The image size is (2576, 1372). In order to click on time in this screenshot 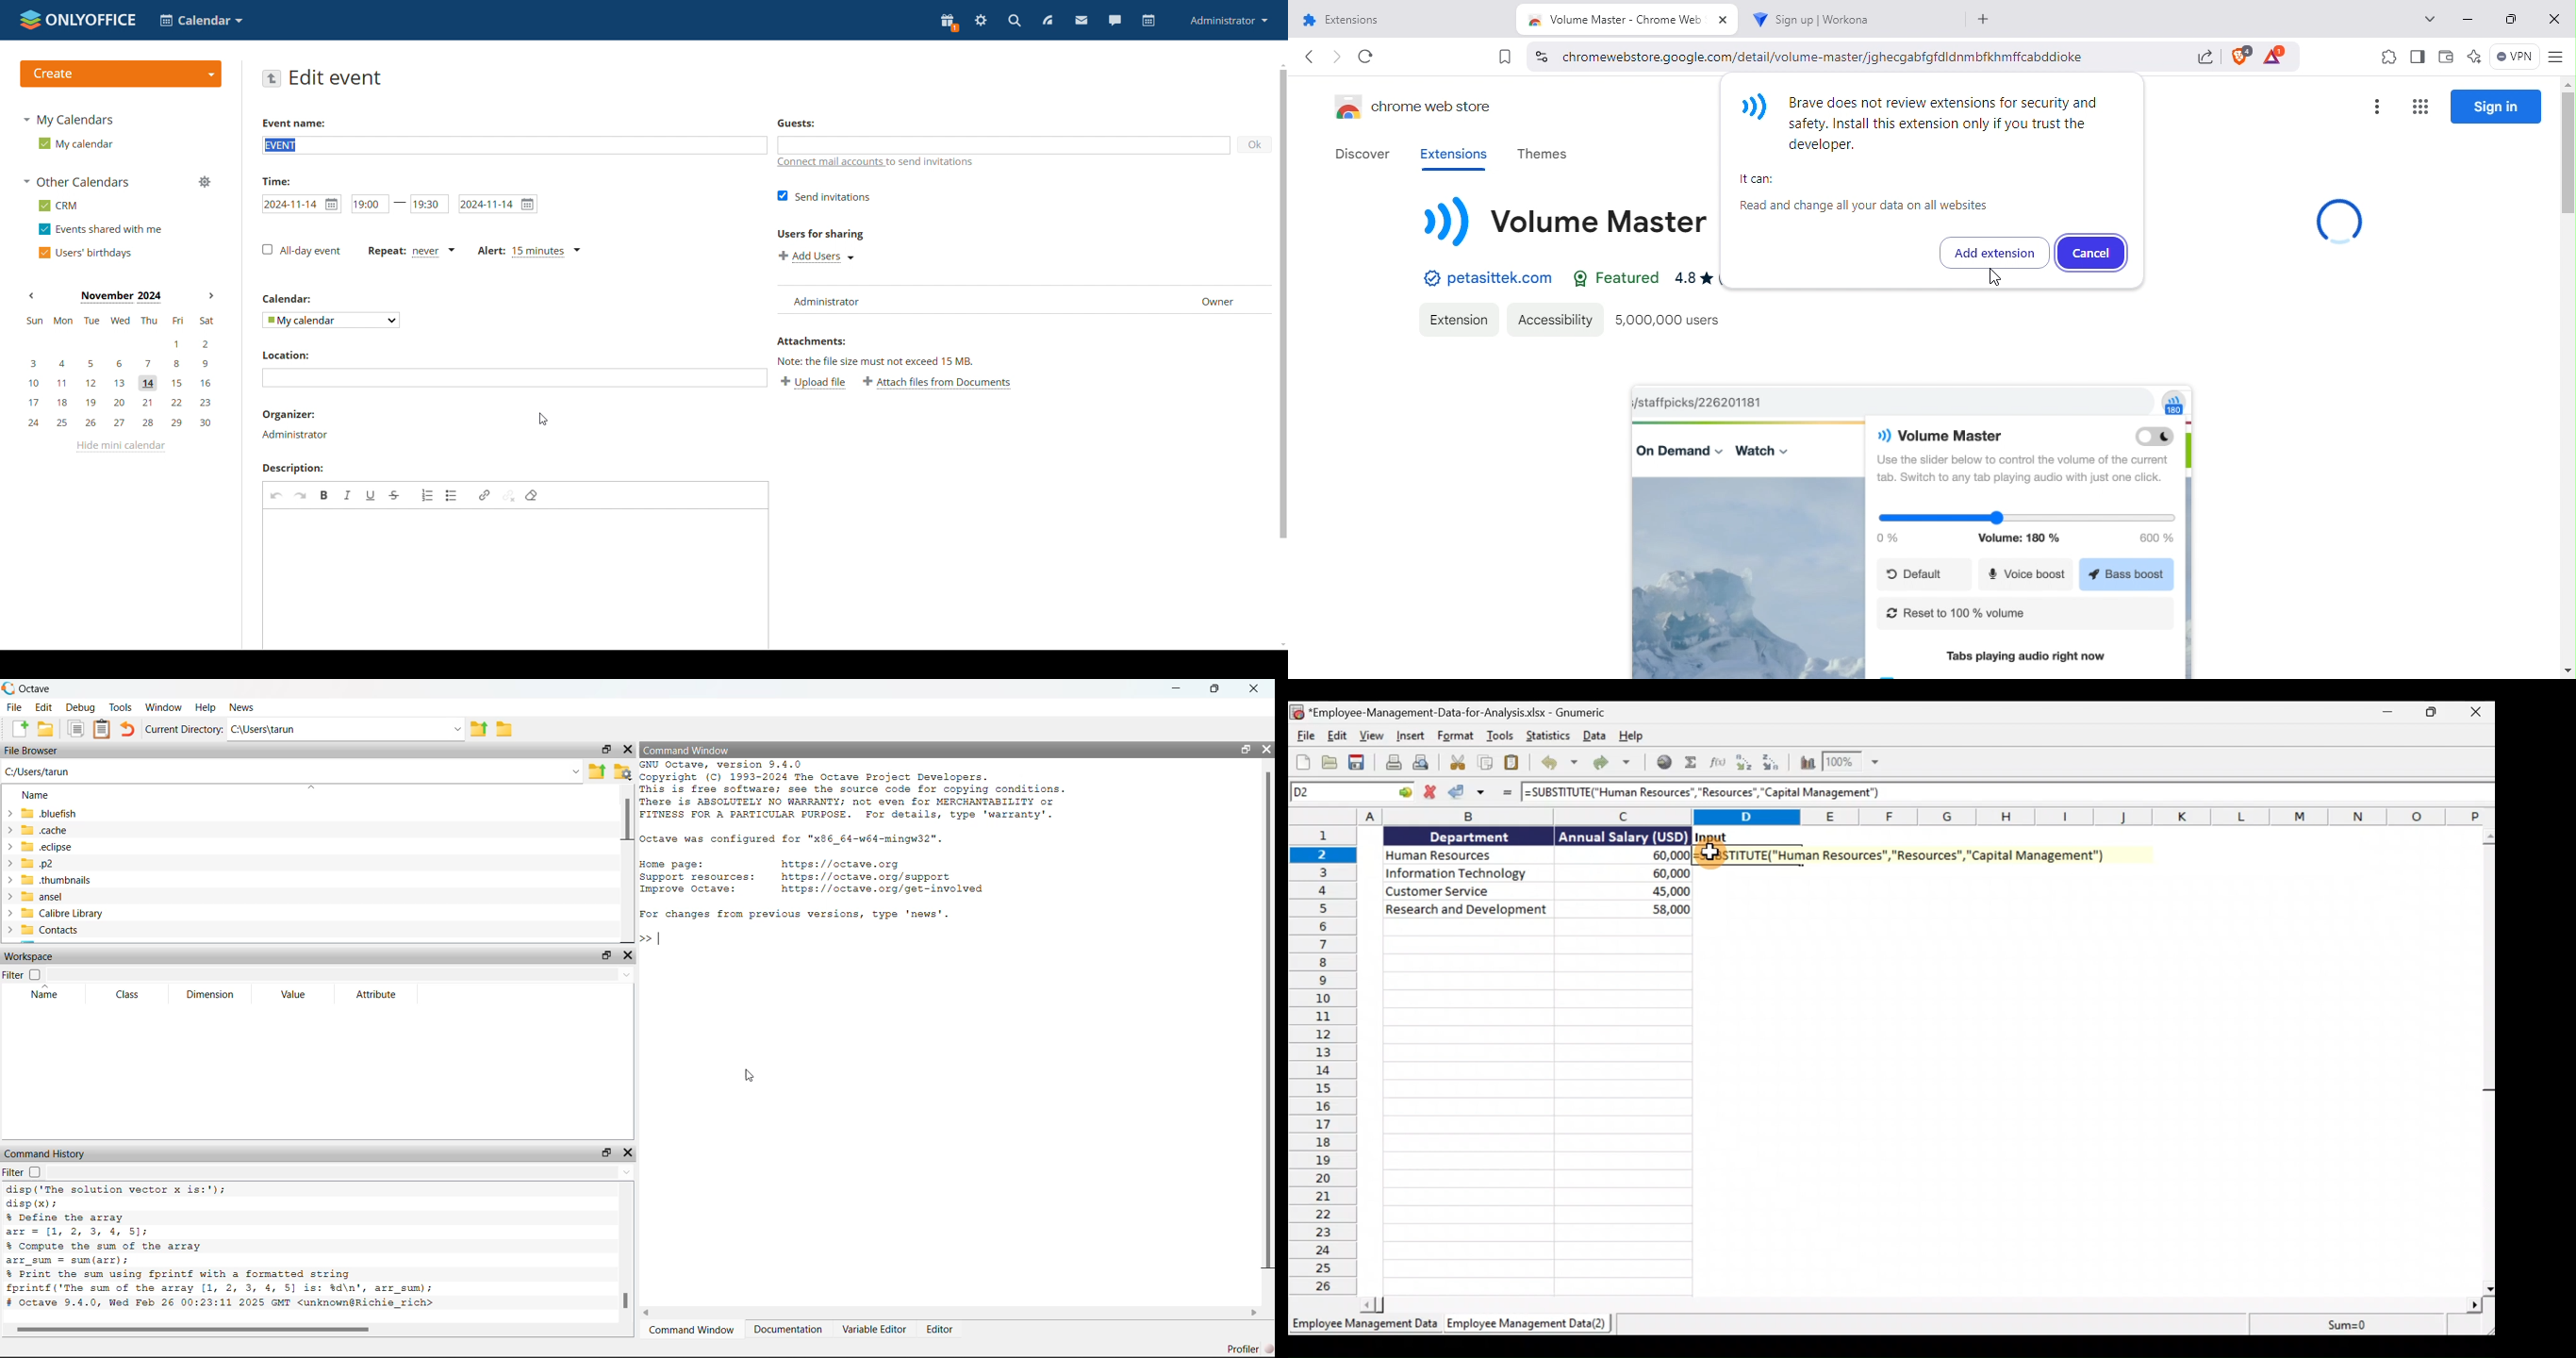, I will do `click(282, 181)`.